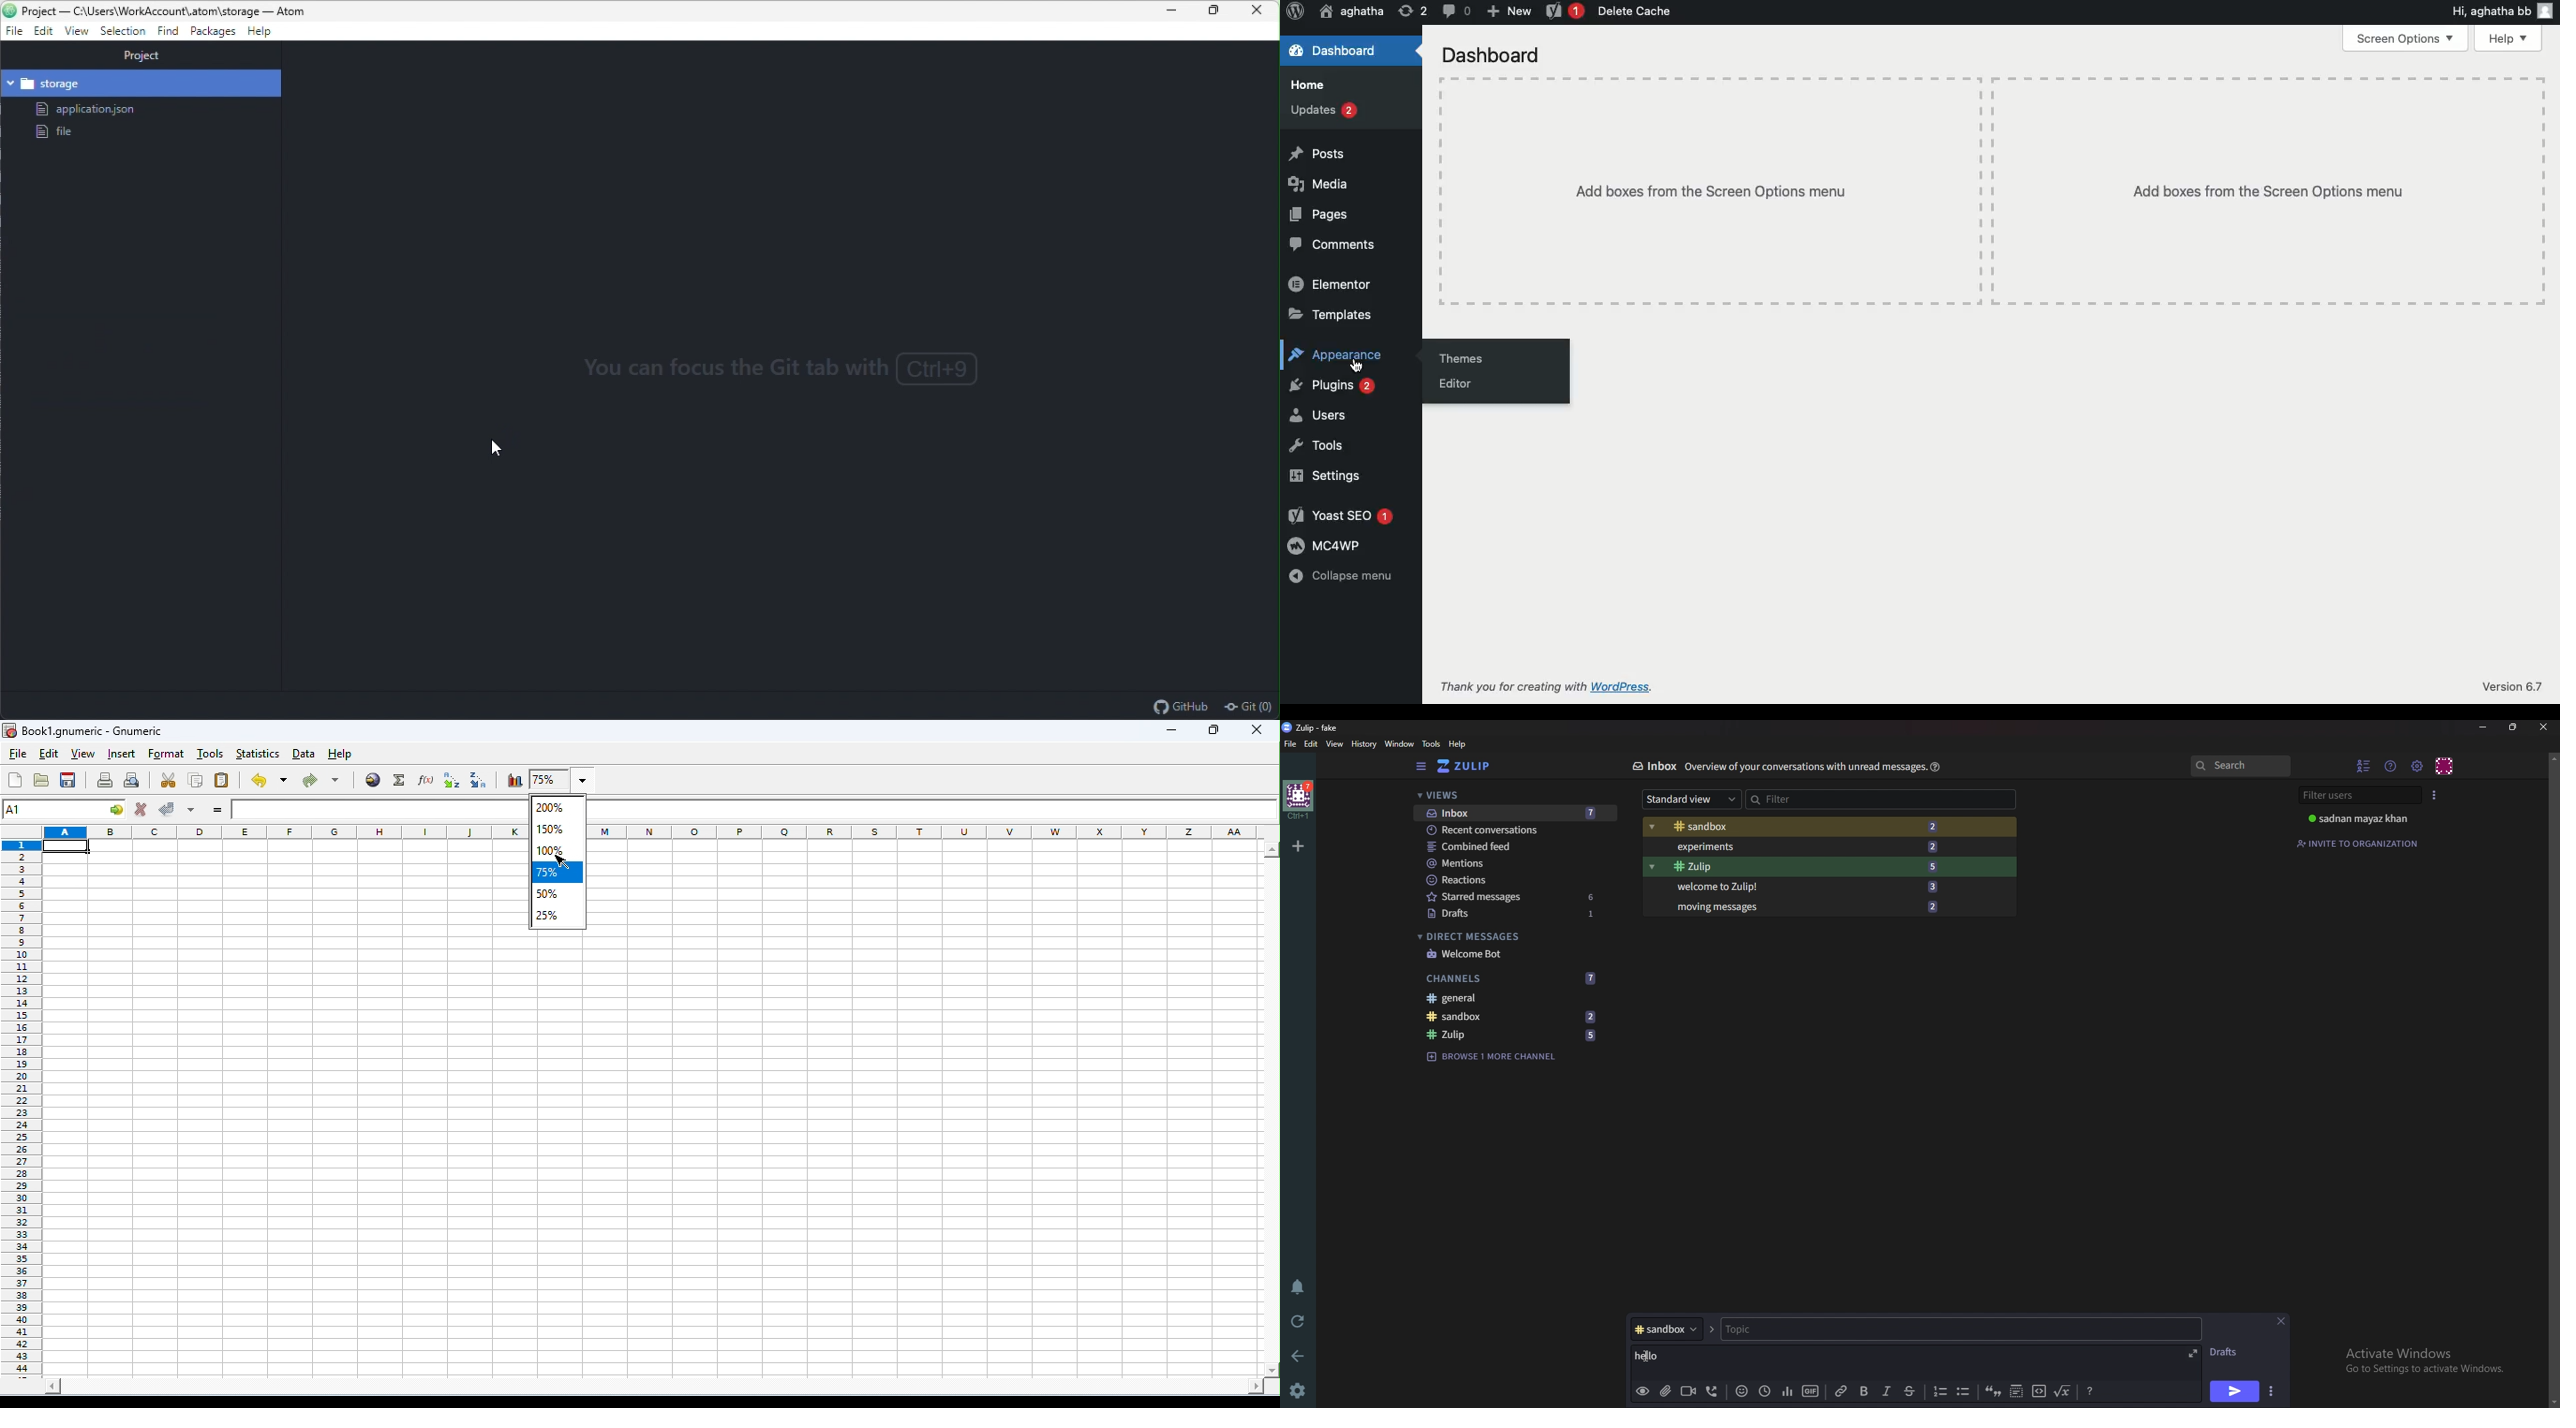 The width and height of the screenshot is (2576, 1428). What do you see at coordinates (48, 755) in the screenshot?
I see `edit` at bounding box center [48, 755].